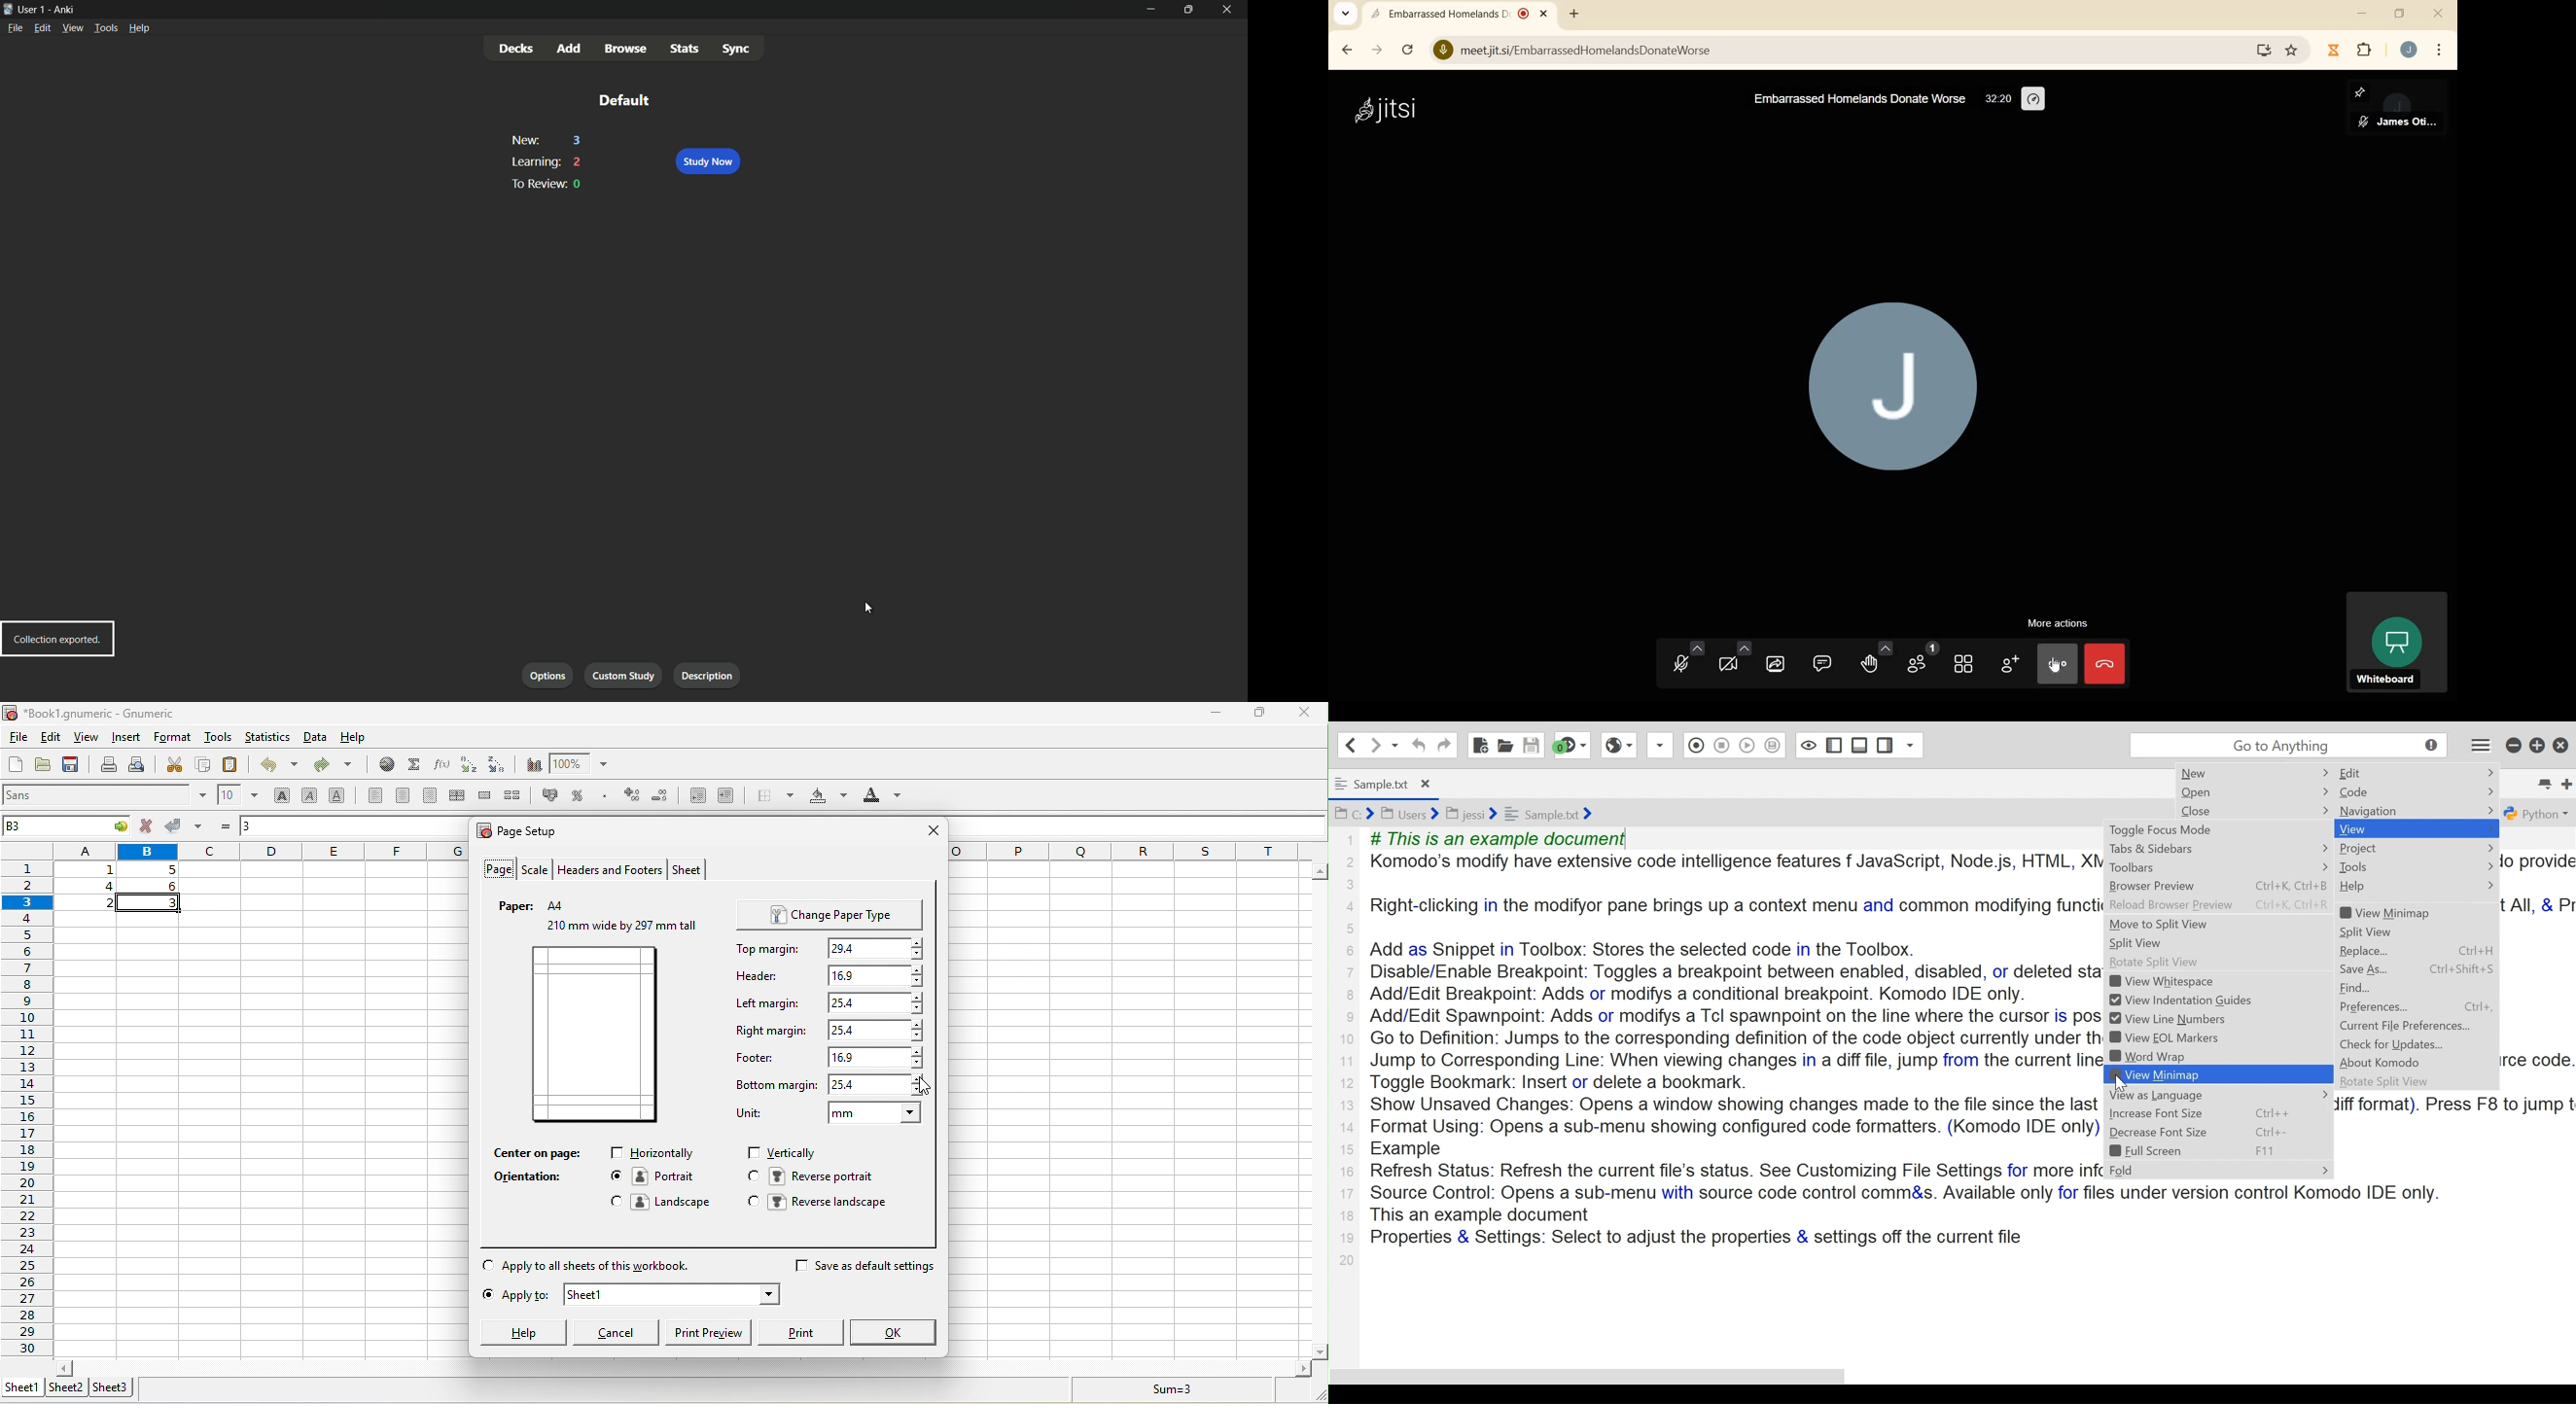  What do you see at coordinates (383, 765) in the screenshot?
I see `hyperlink` at bounding box center [383, 765].